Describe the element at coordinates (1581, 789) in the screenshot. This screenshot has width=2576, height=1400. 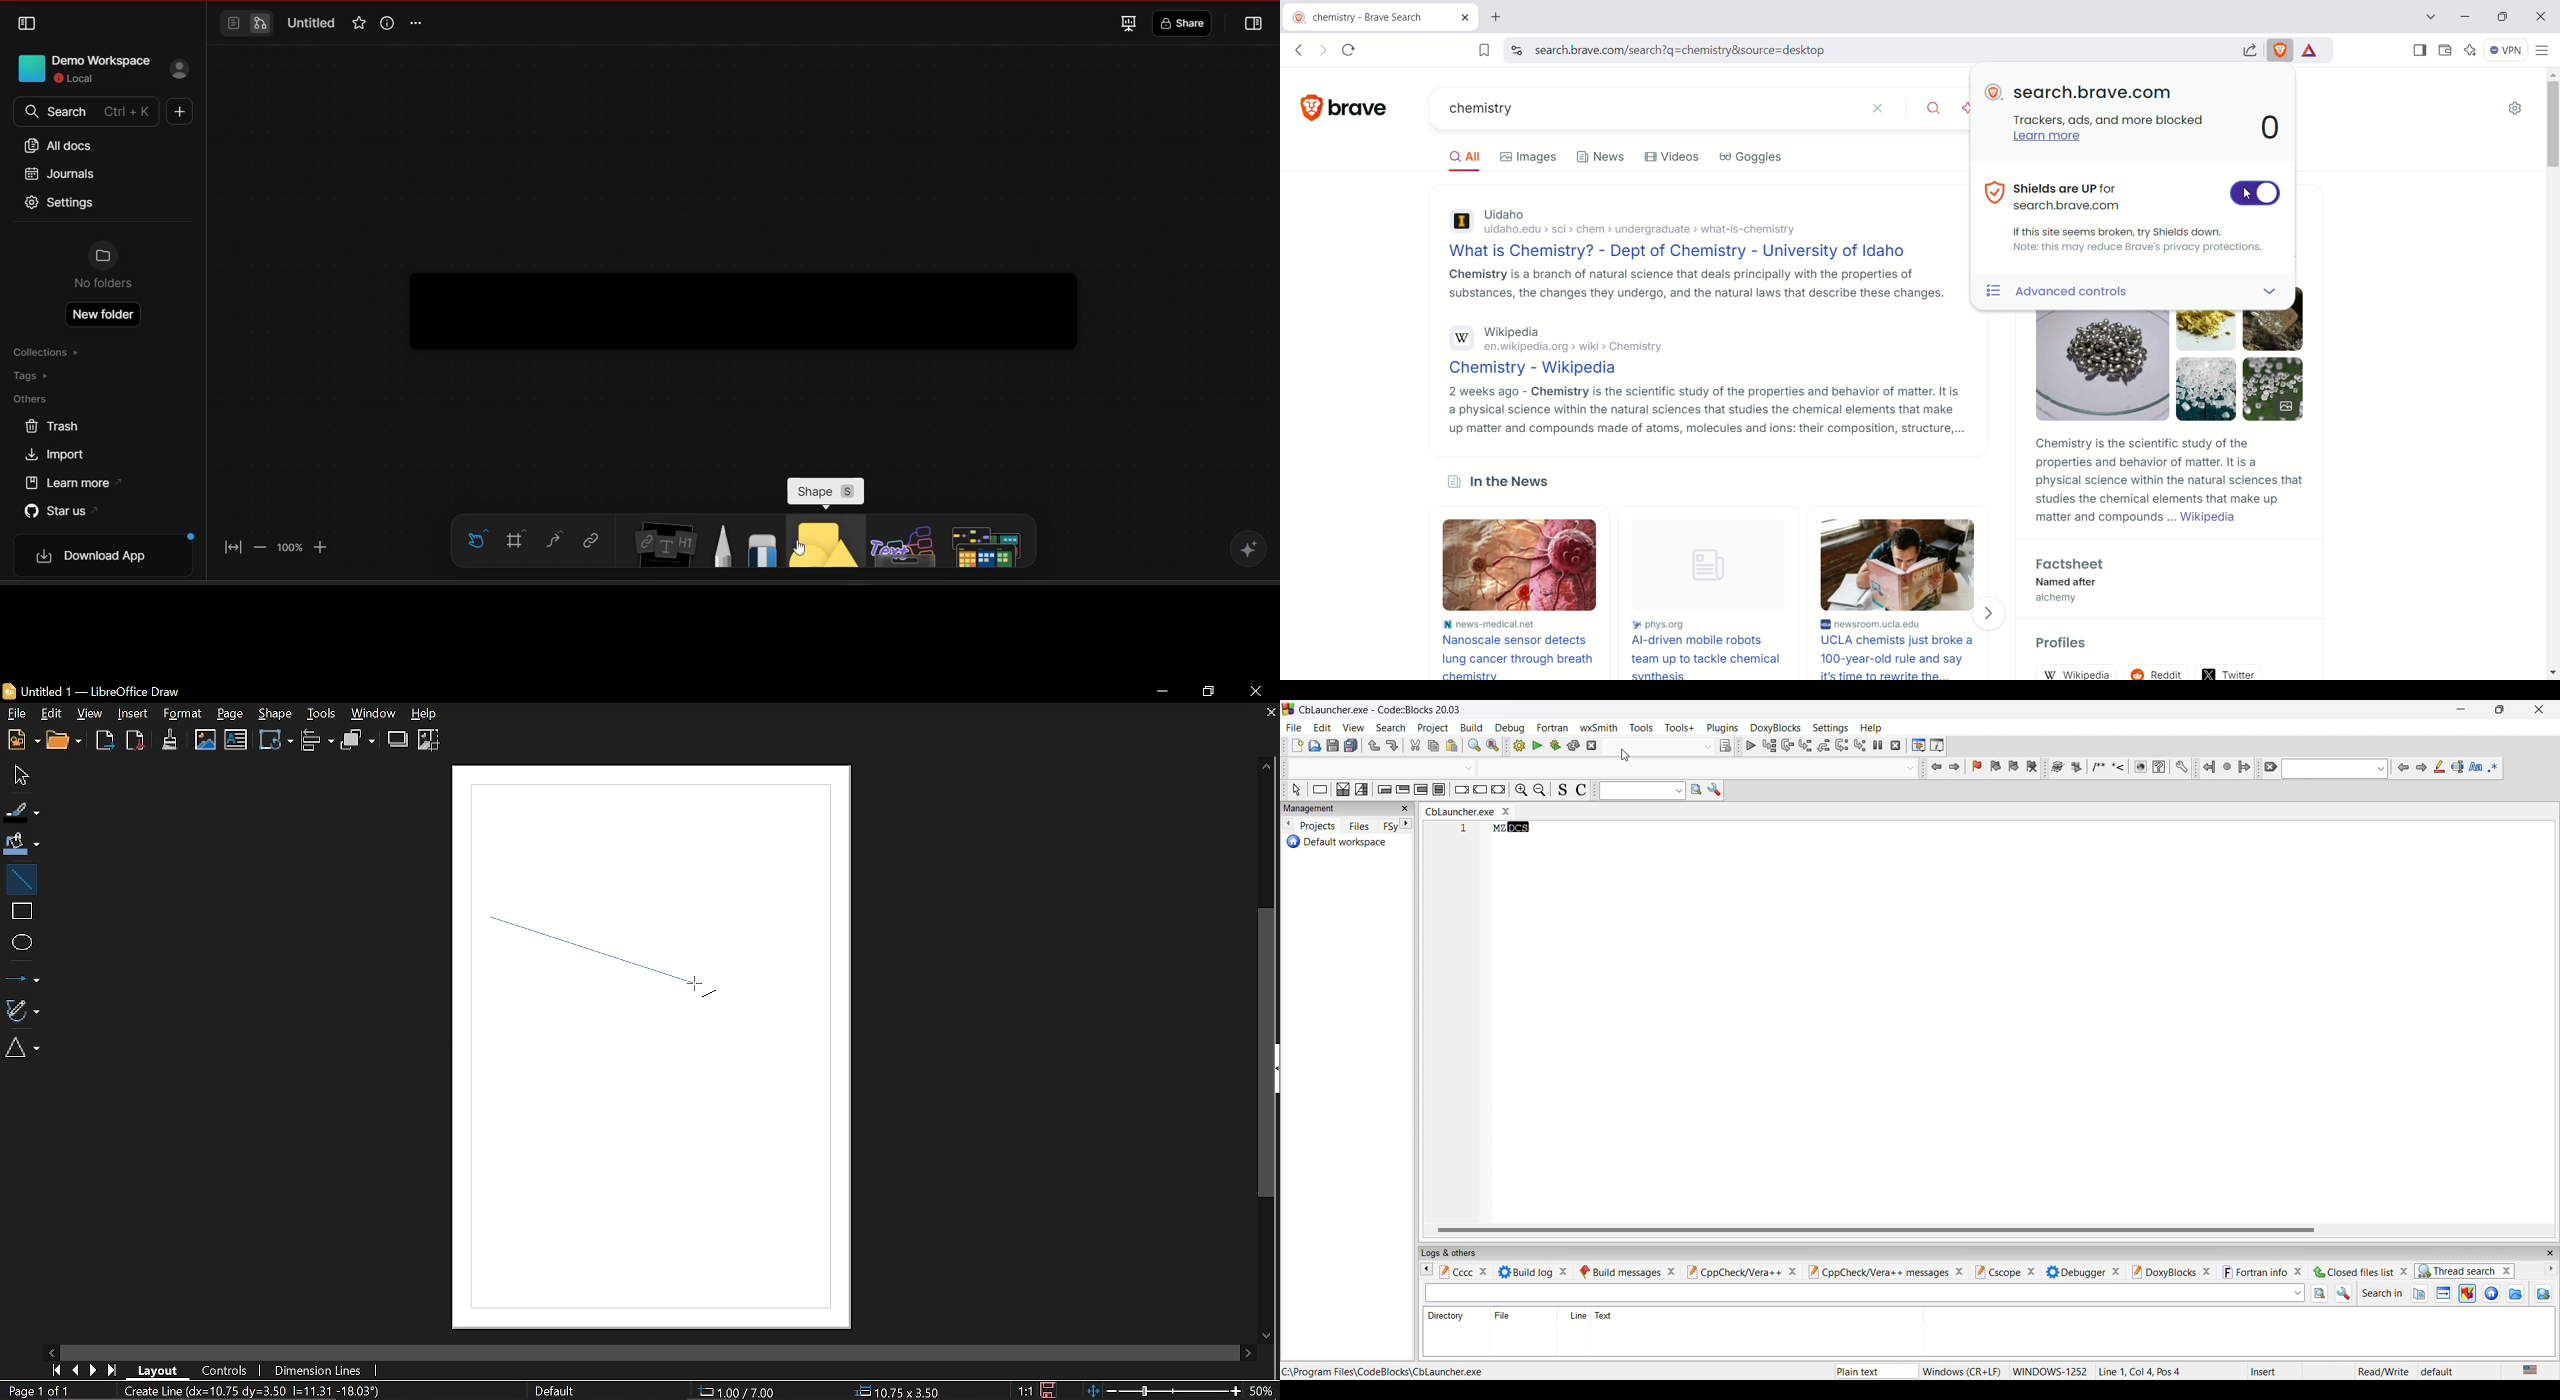
I see `Toggle comments` at that location.